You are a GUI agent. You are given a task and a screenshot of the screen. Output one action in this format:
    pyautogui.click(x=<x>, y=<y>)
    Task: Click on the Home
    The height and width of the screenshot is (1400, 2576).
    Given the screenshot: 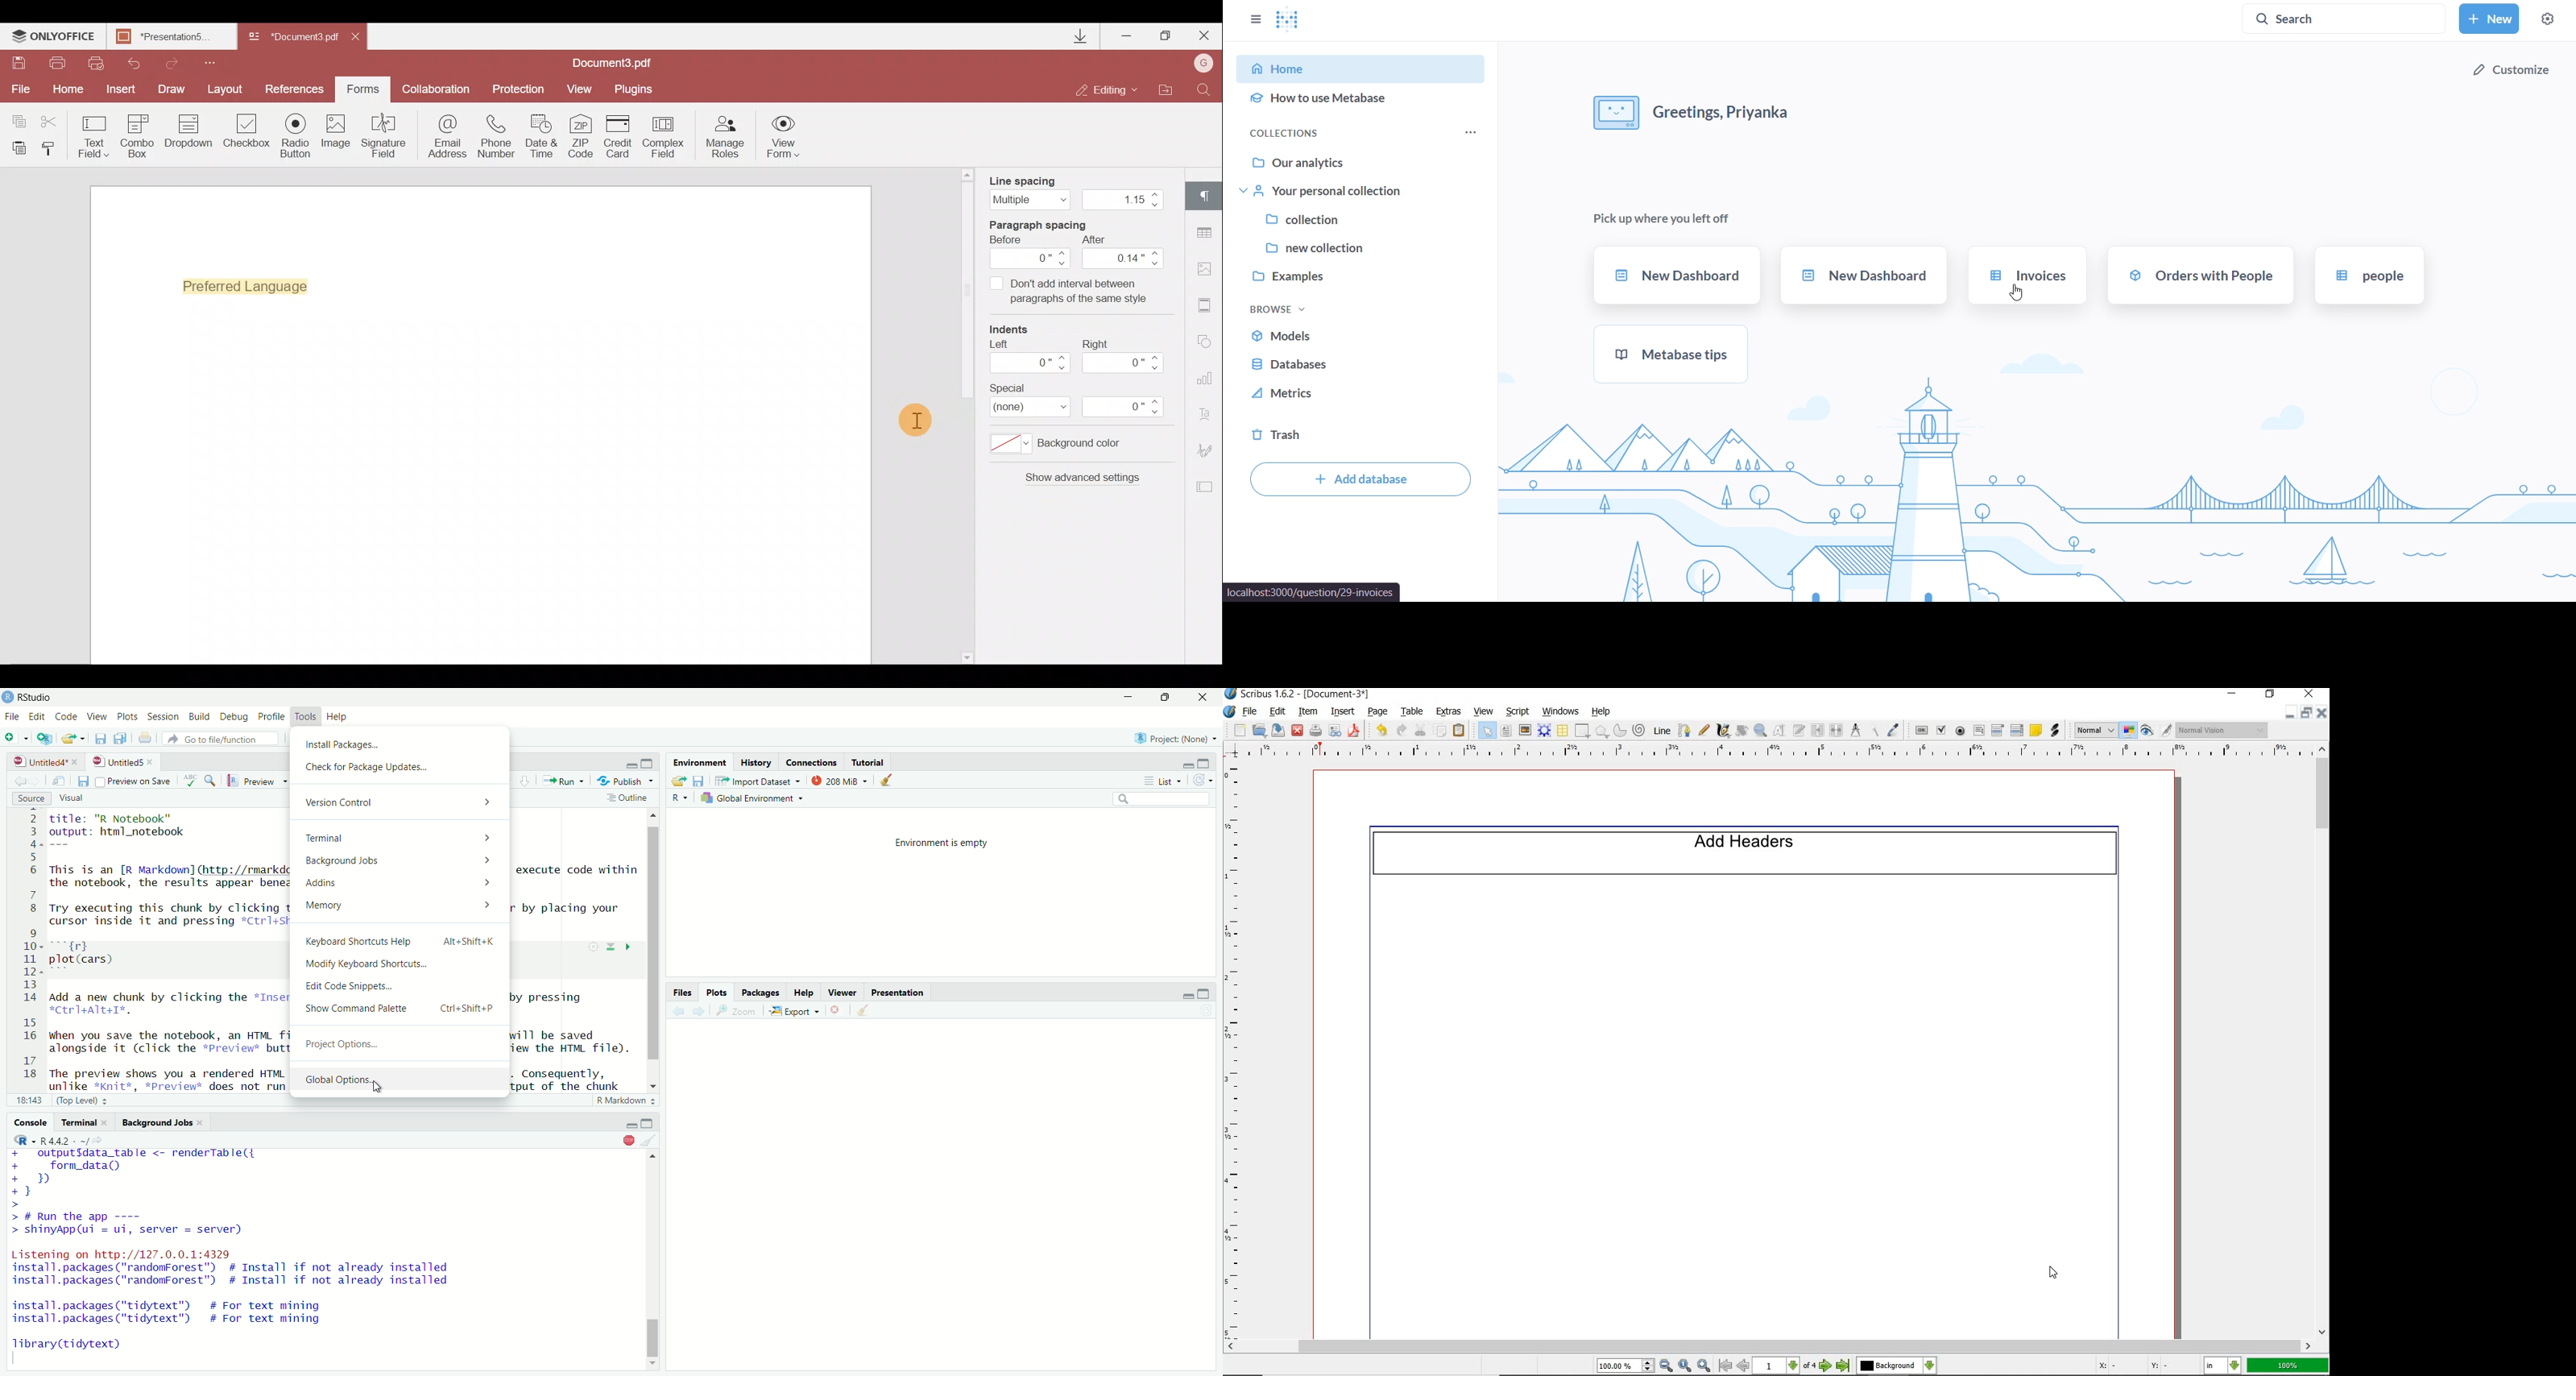 What is the action you would take?
    pyautogui.click(x=66, y=89)
    